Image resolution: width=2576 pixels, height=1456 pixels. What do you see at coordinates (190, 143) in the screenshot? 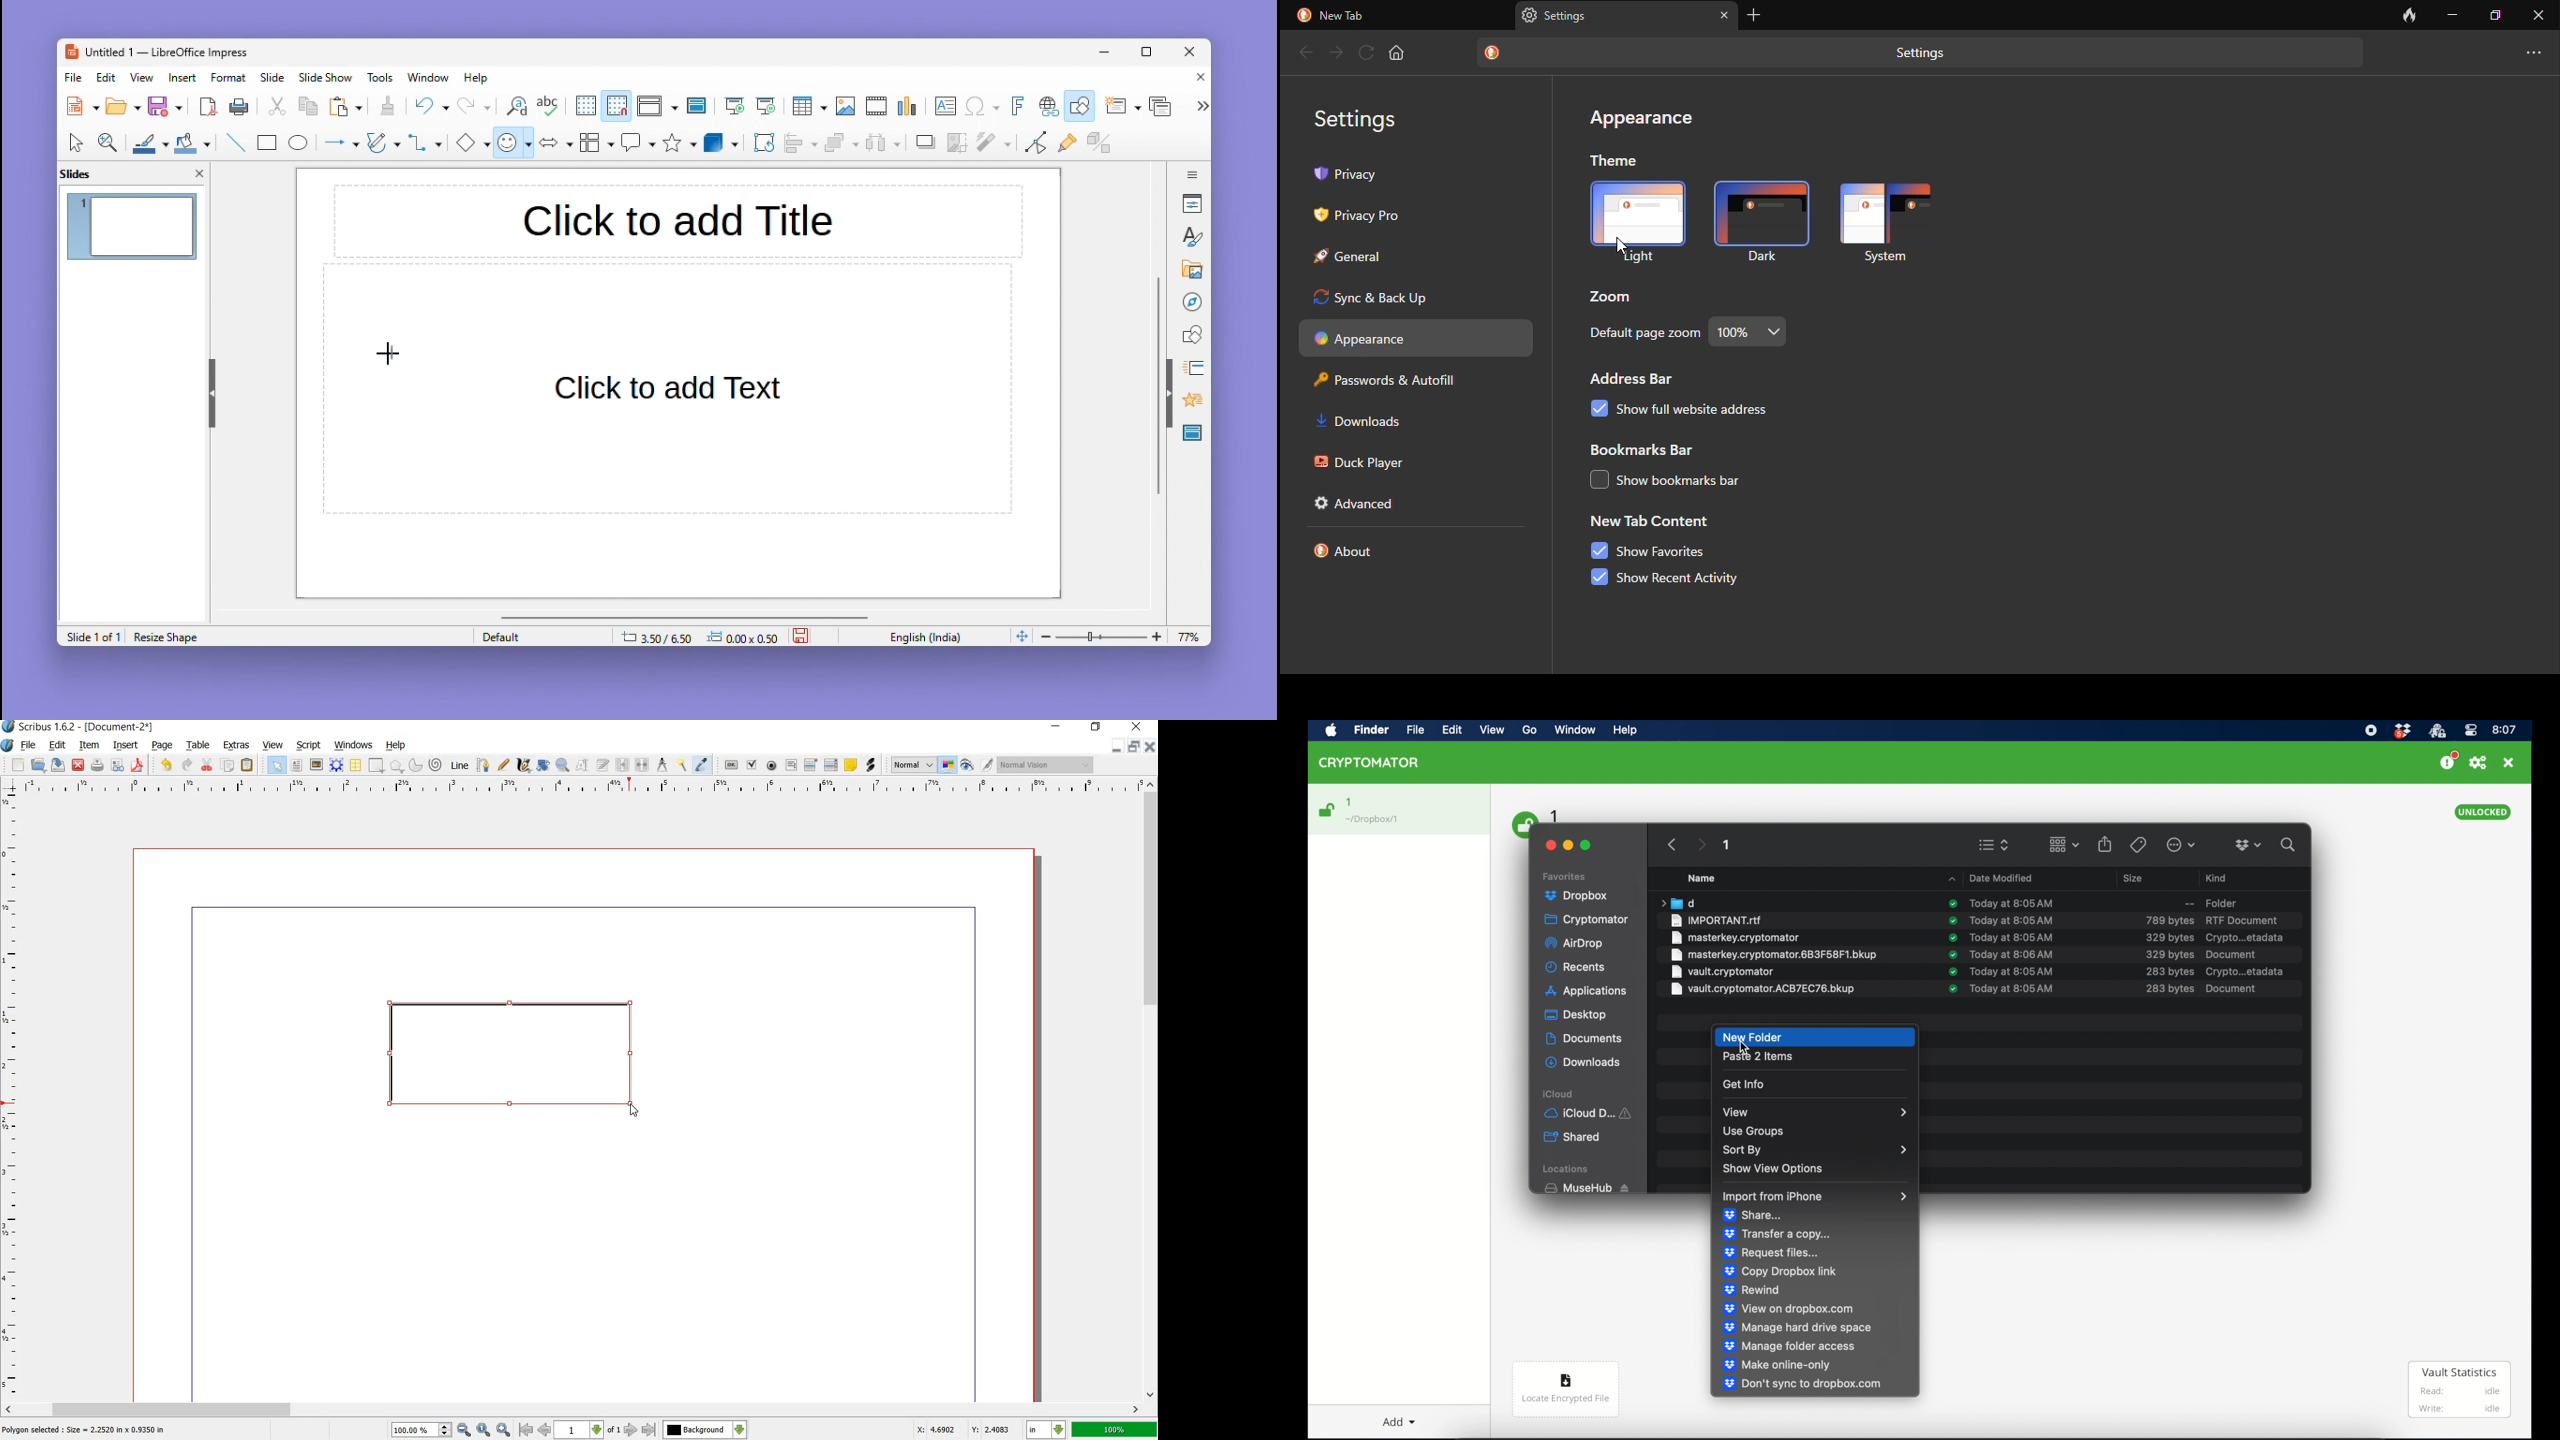
I see `Fill colour` at bounding box center [190, 143].